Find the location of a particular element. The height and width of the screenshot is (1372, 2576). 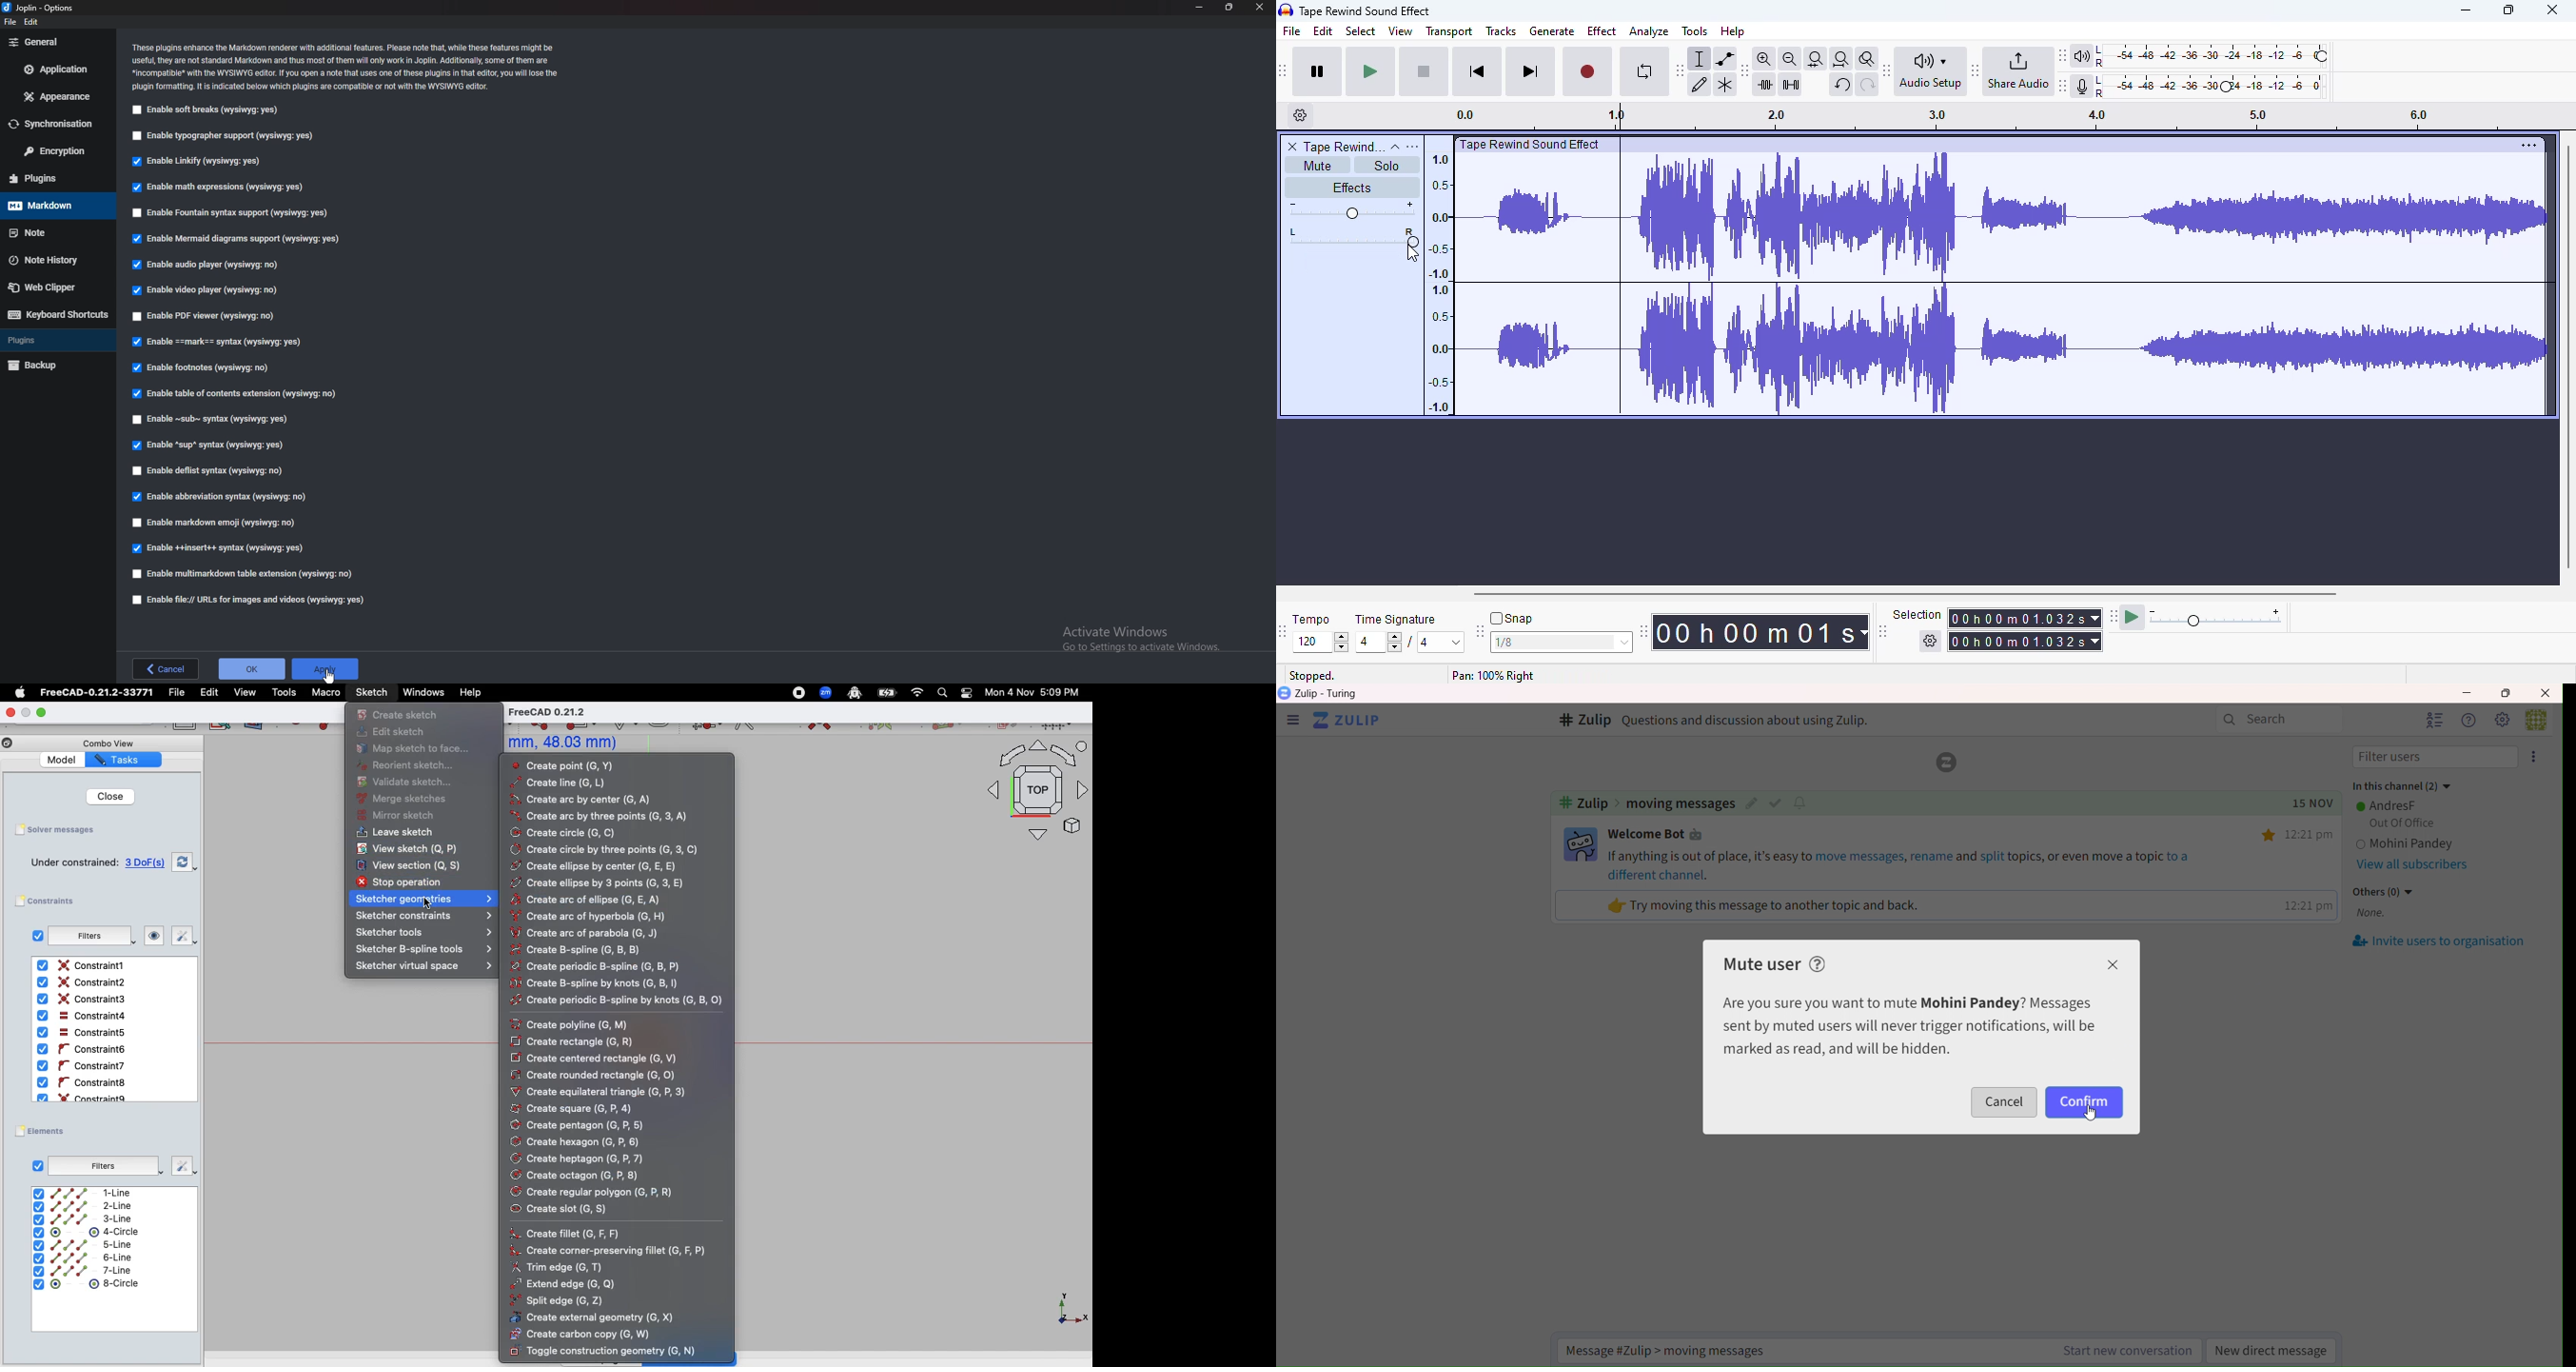

tempo is located at coordinates (1310, 619).